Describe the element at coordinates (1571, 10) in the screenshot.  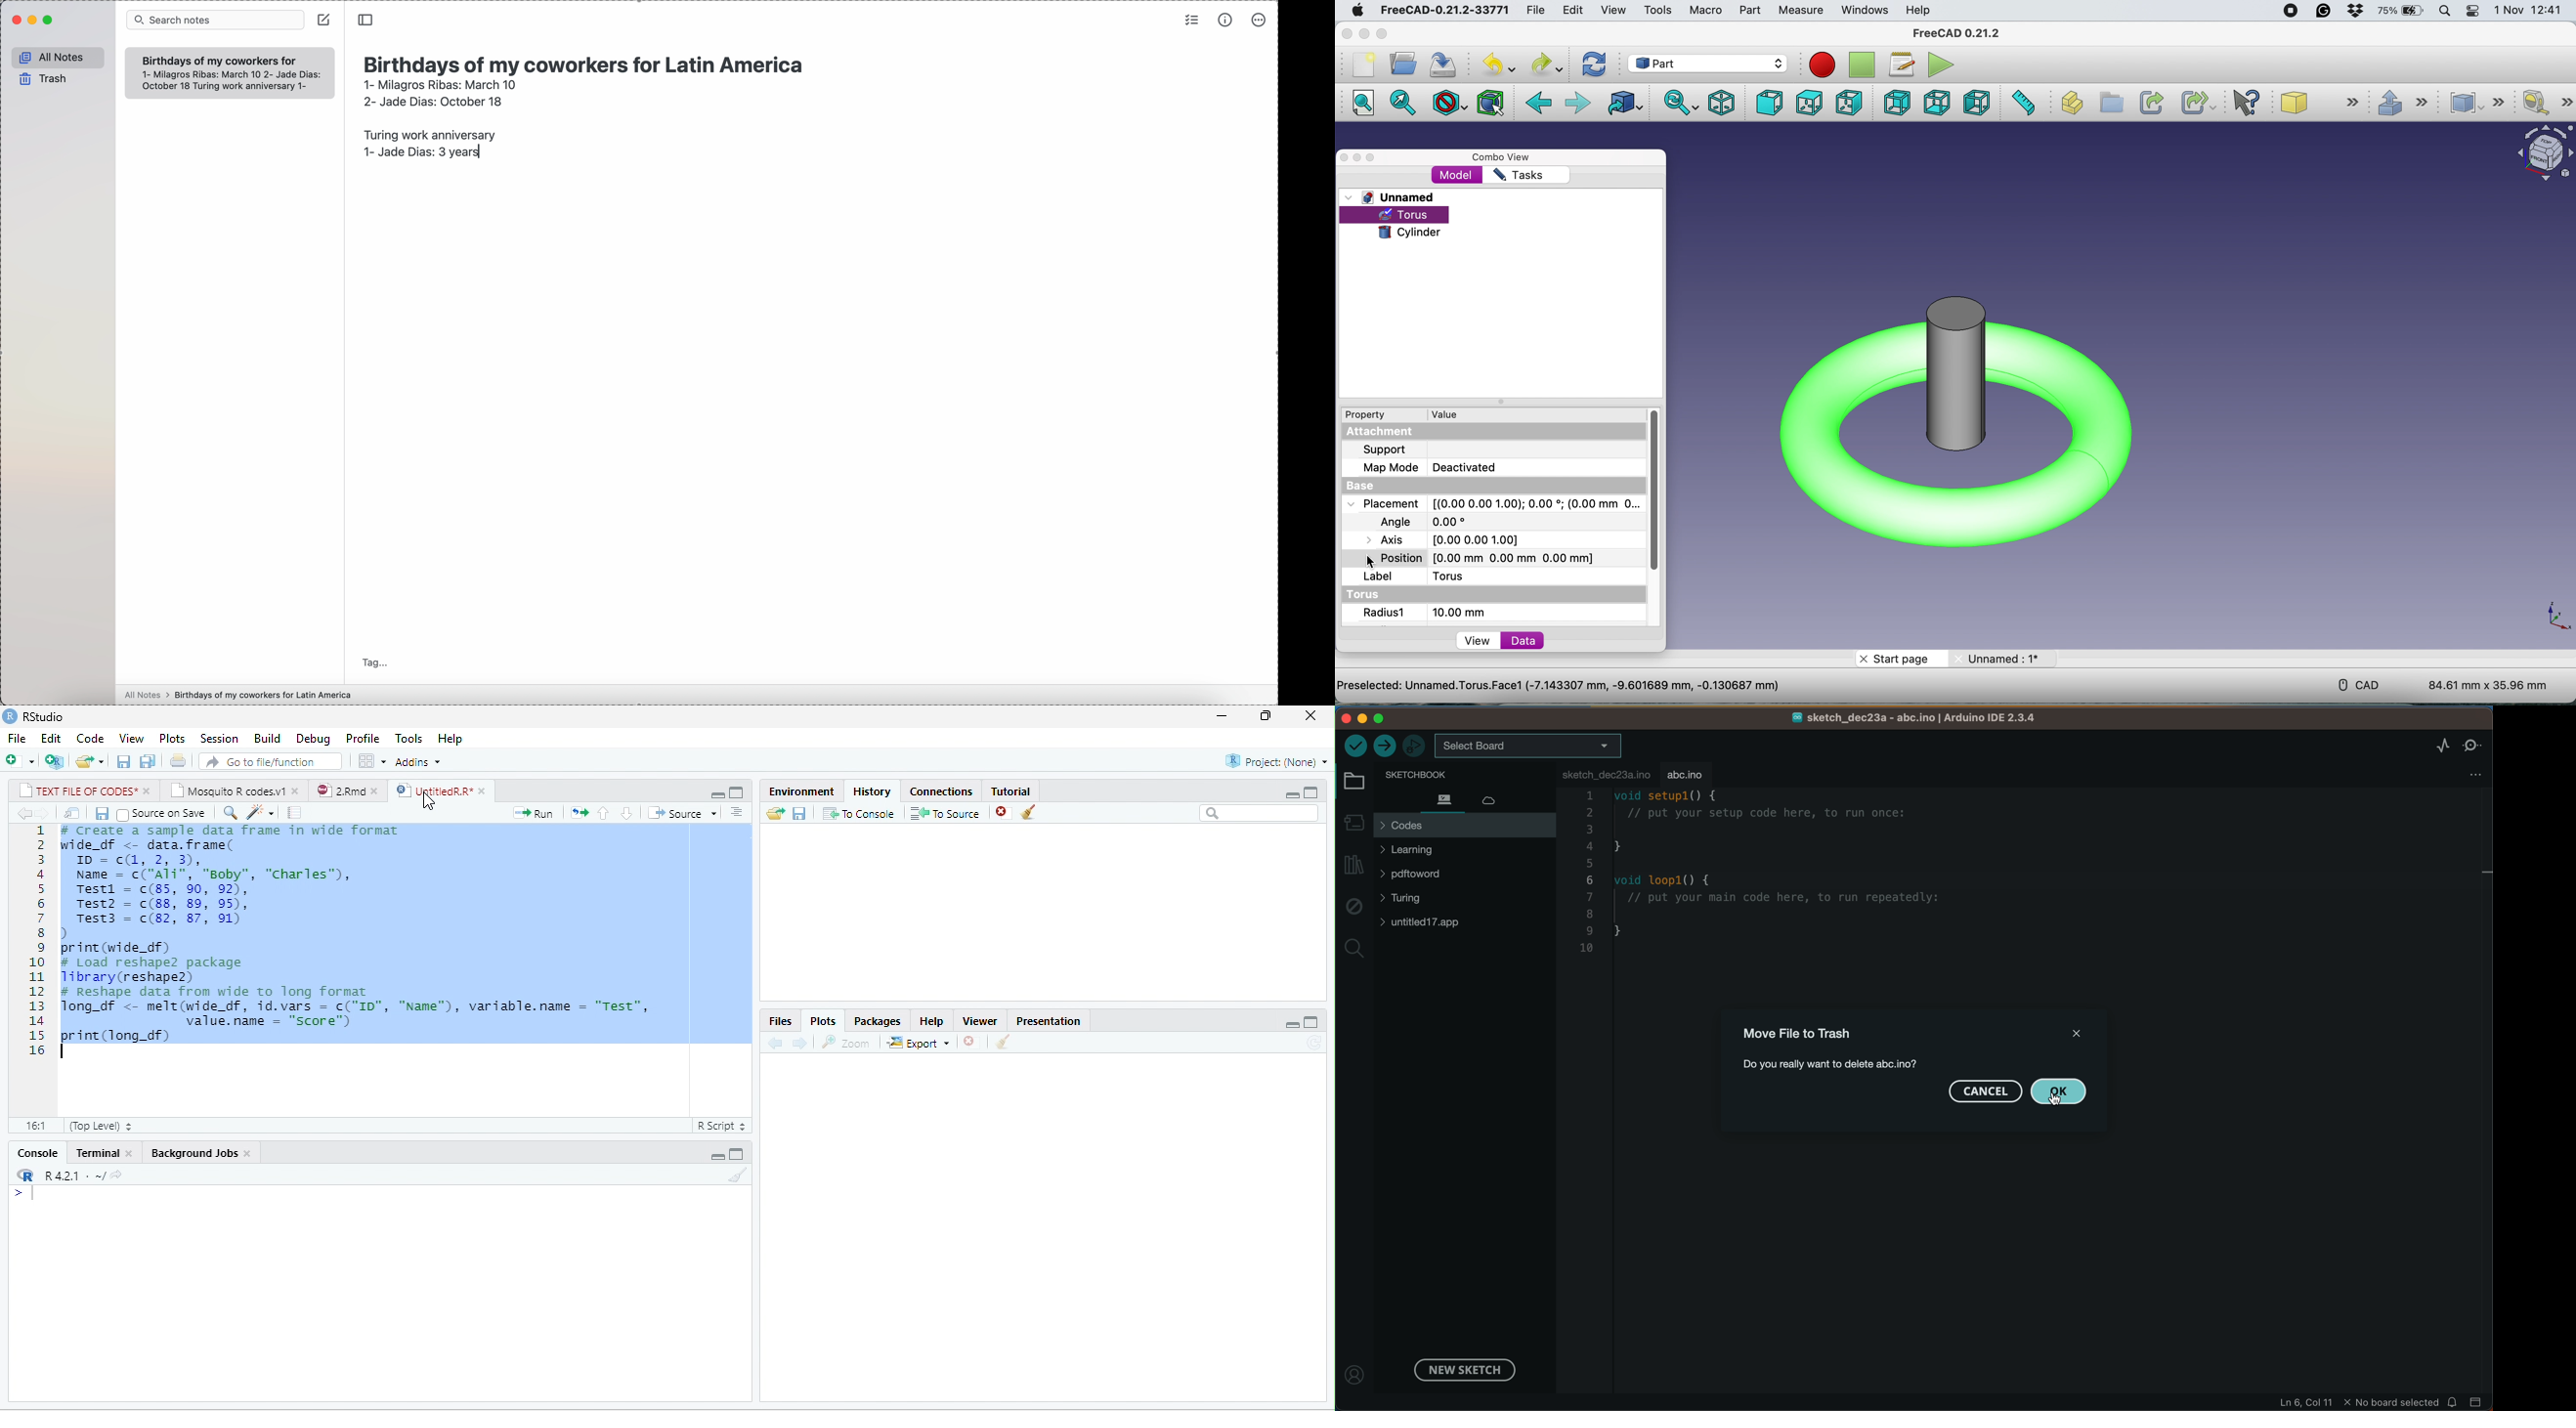
I see `edit` at that location.